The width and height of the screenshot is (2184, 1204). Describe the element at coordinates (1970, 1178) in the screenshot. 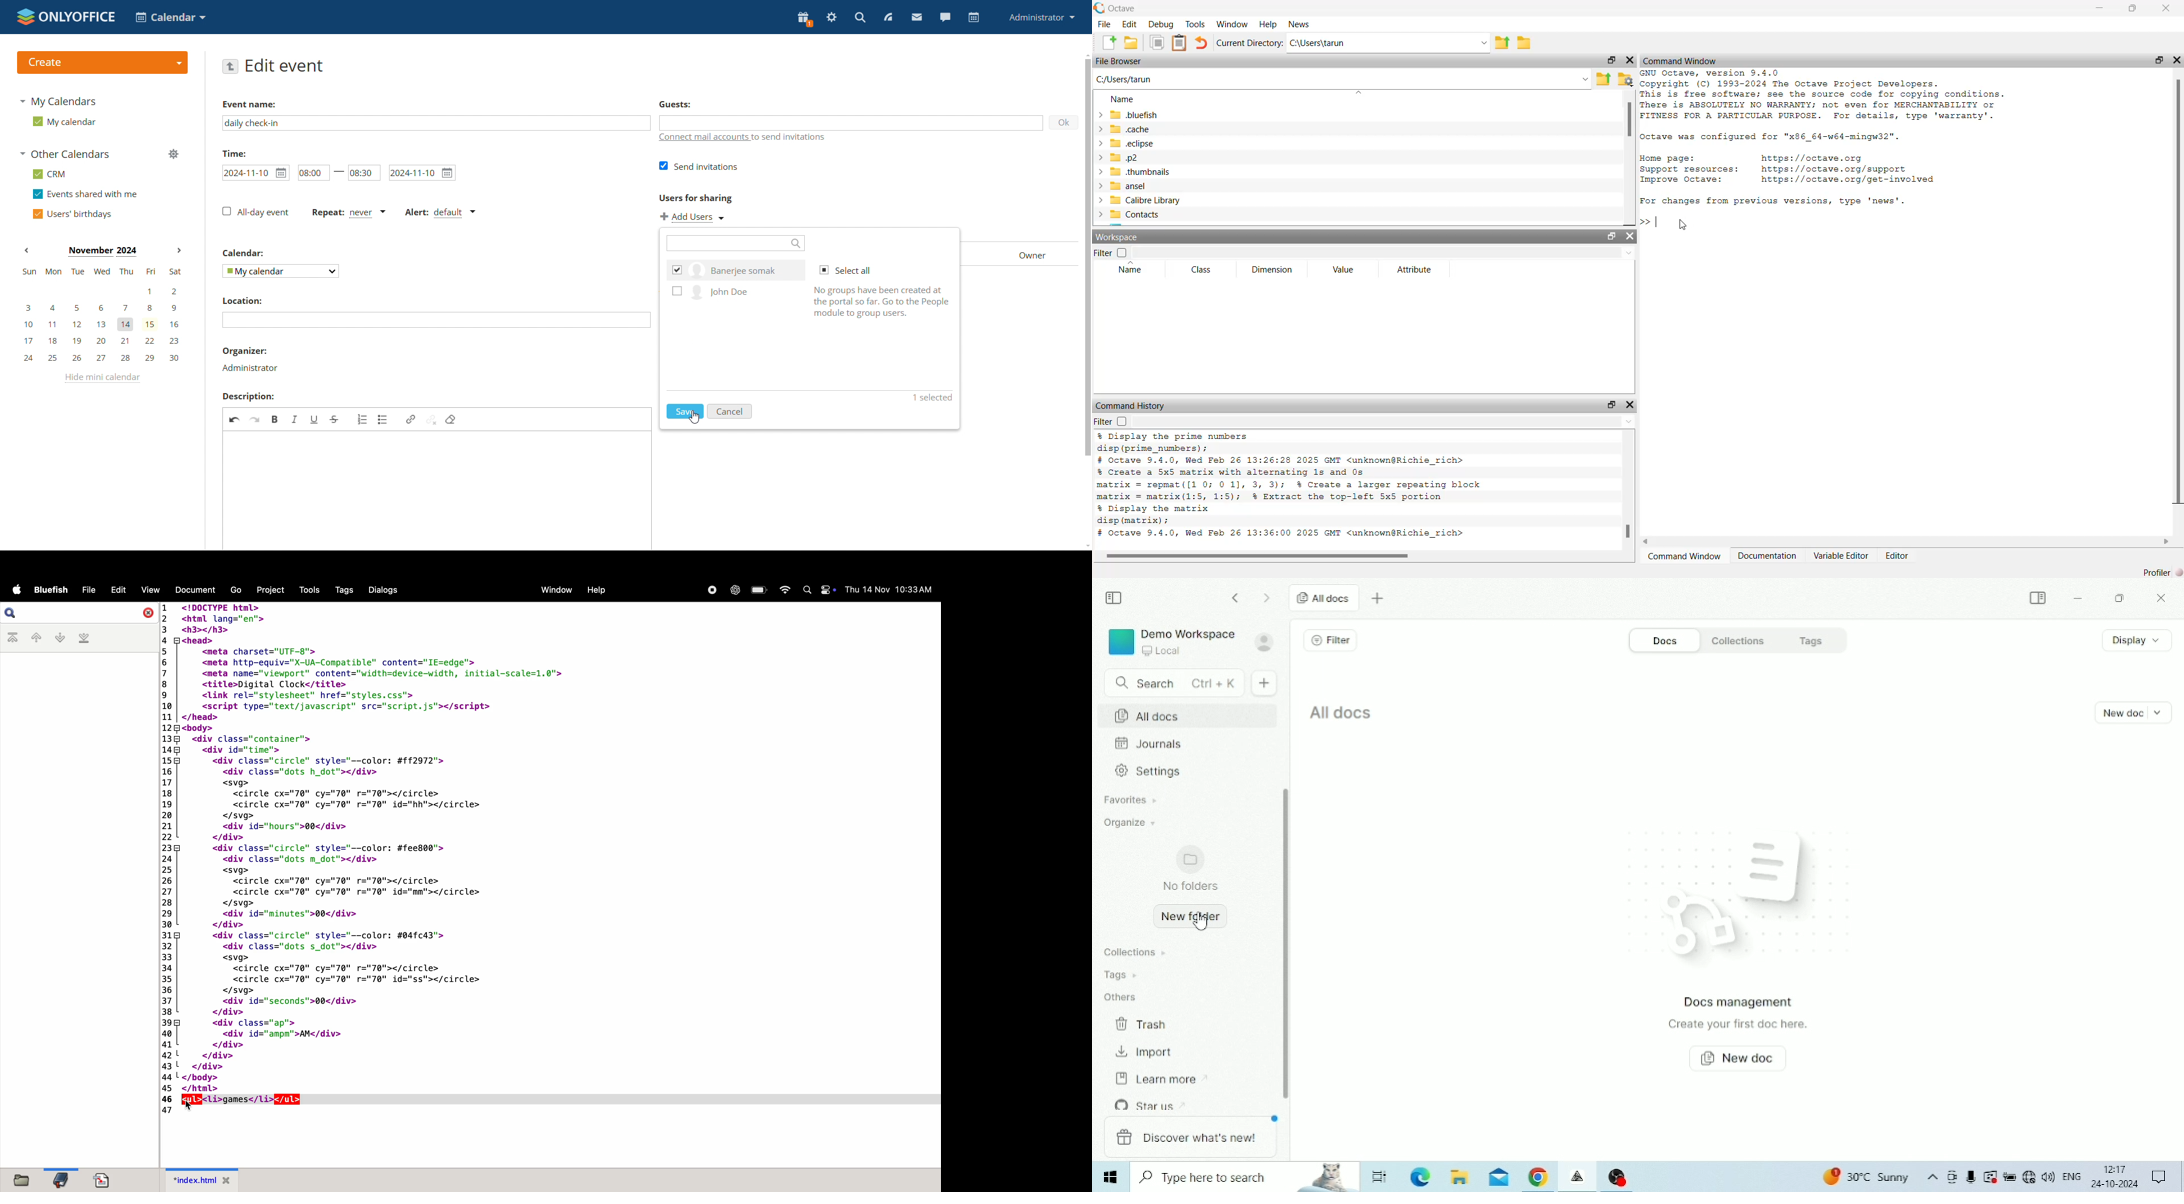

I see `Mic` at that location.